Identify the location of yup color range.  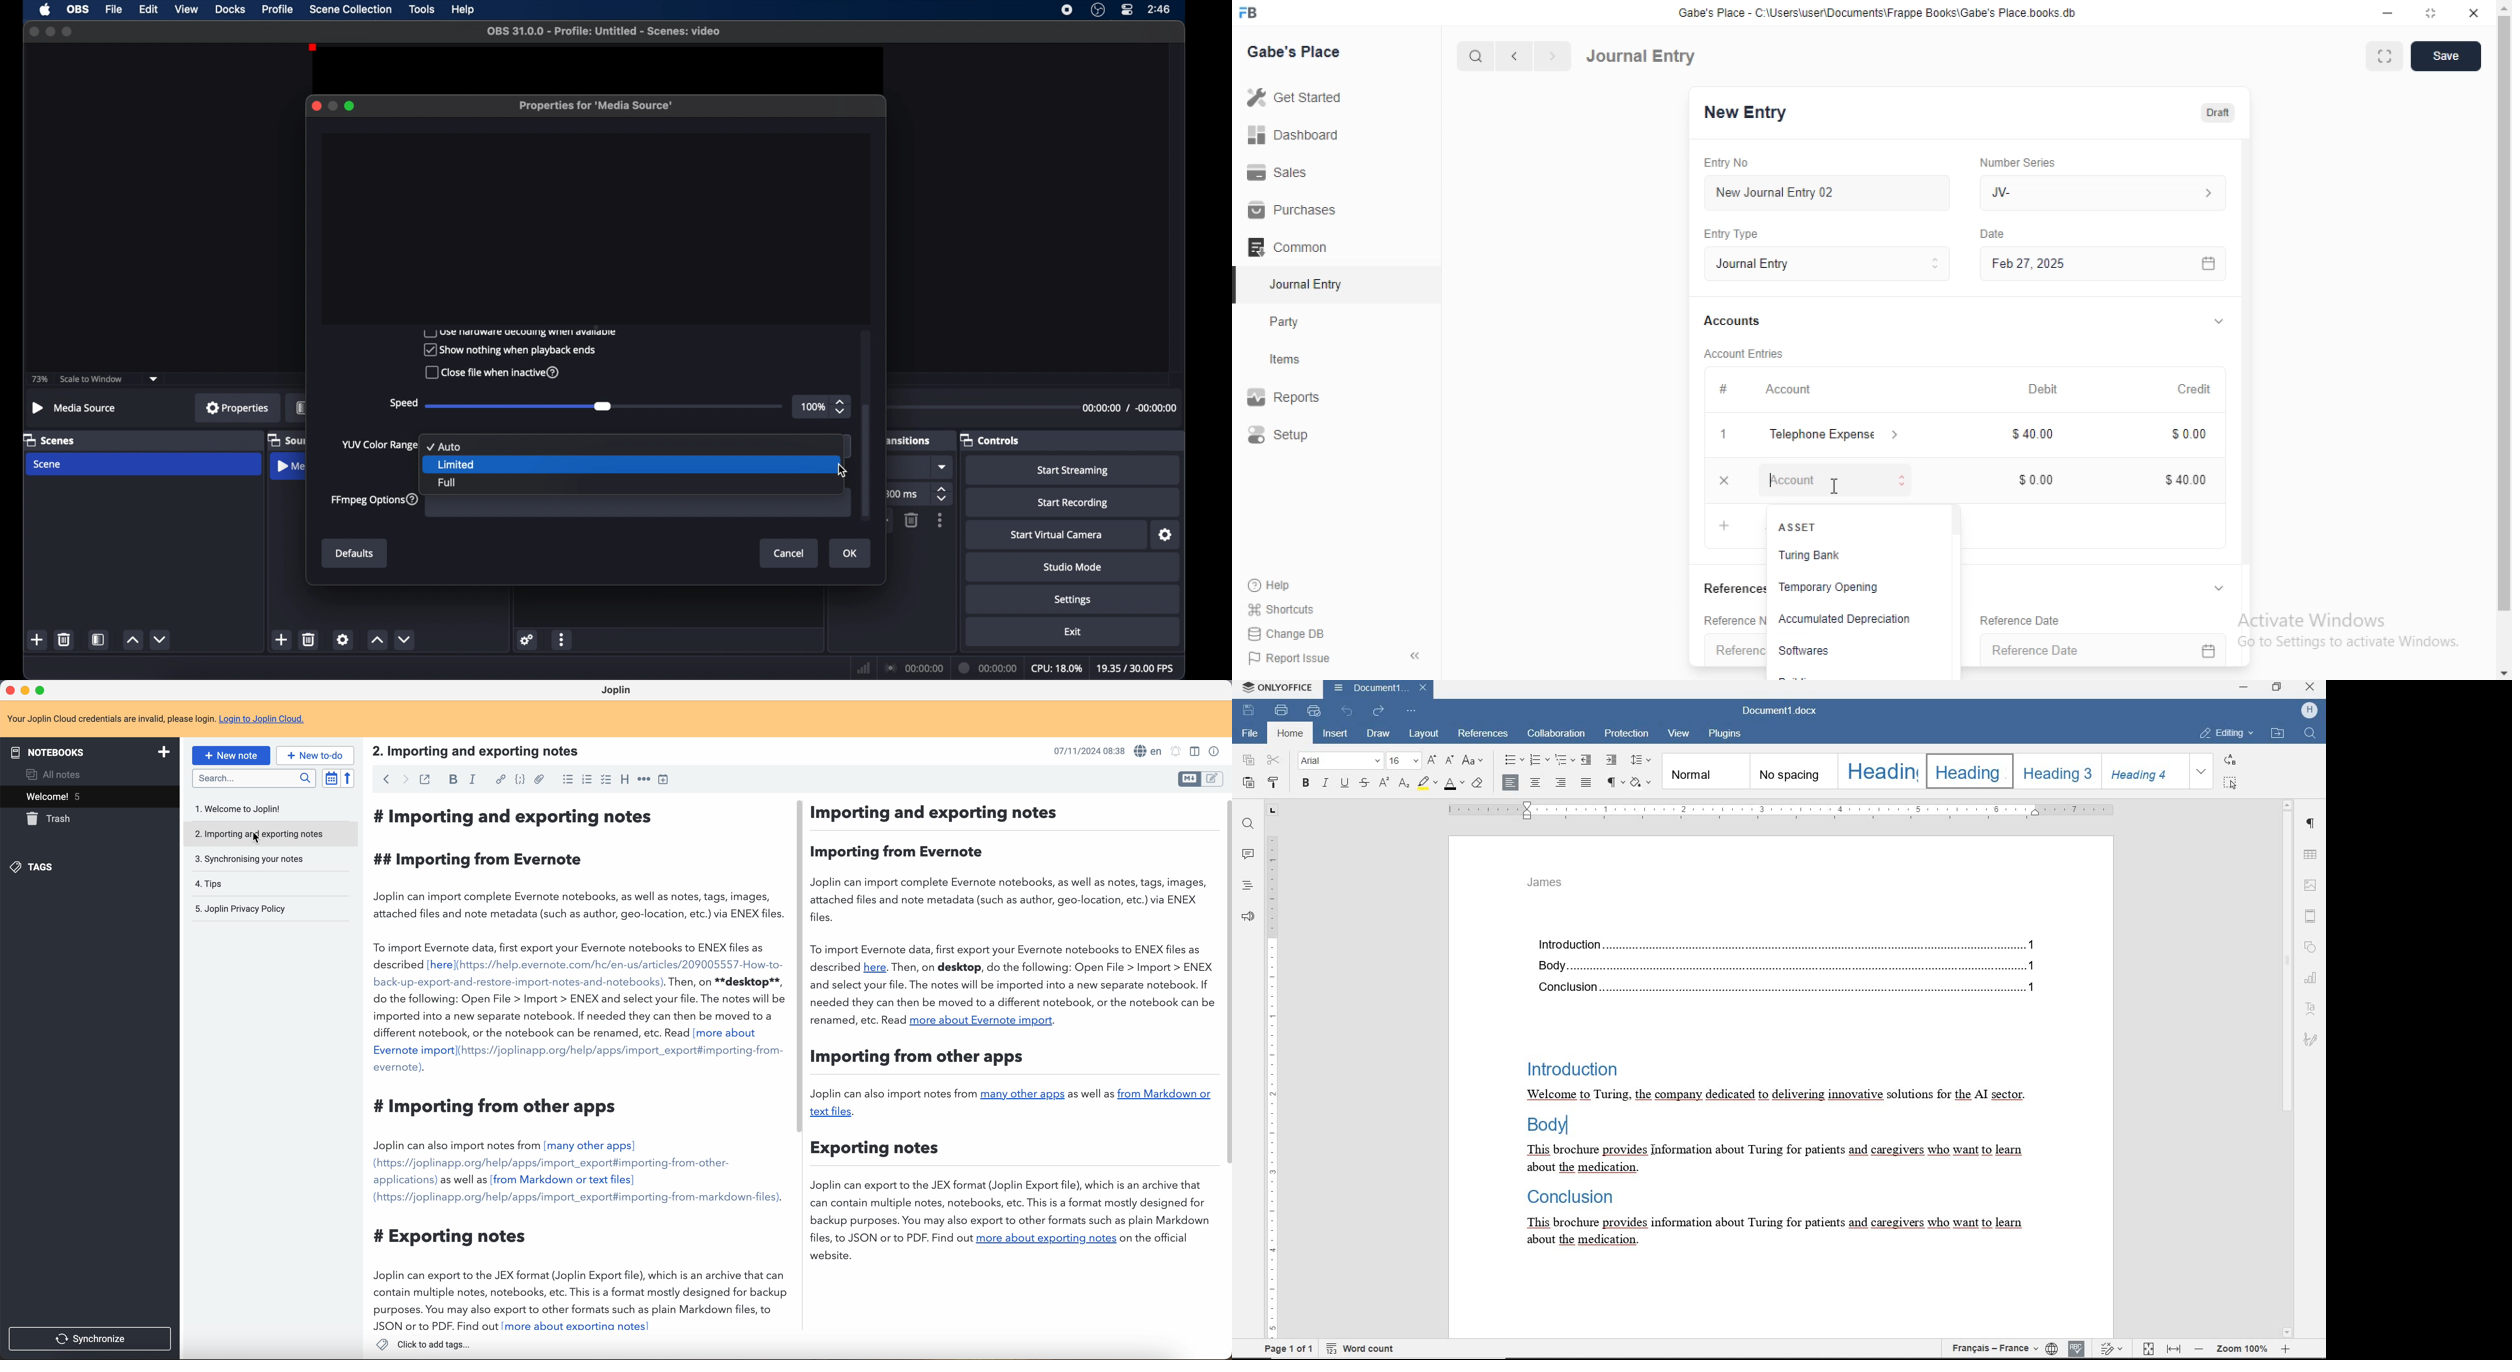
(381, 444).